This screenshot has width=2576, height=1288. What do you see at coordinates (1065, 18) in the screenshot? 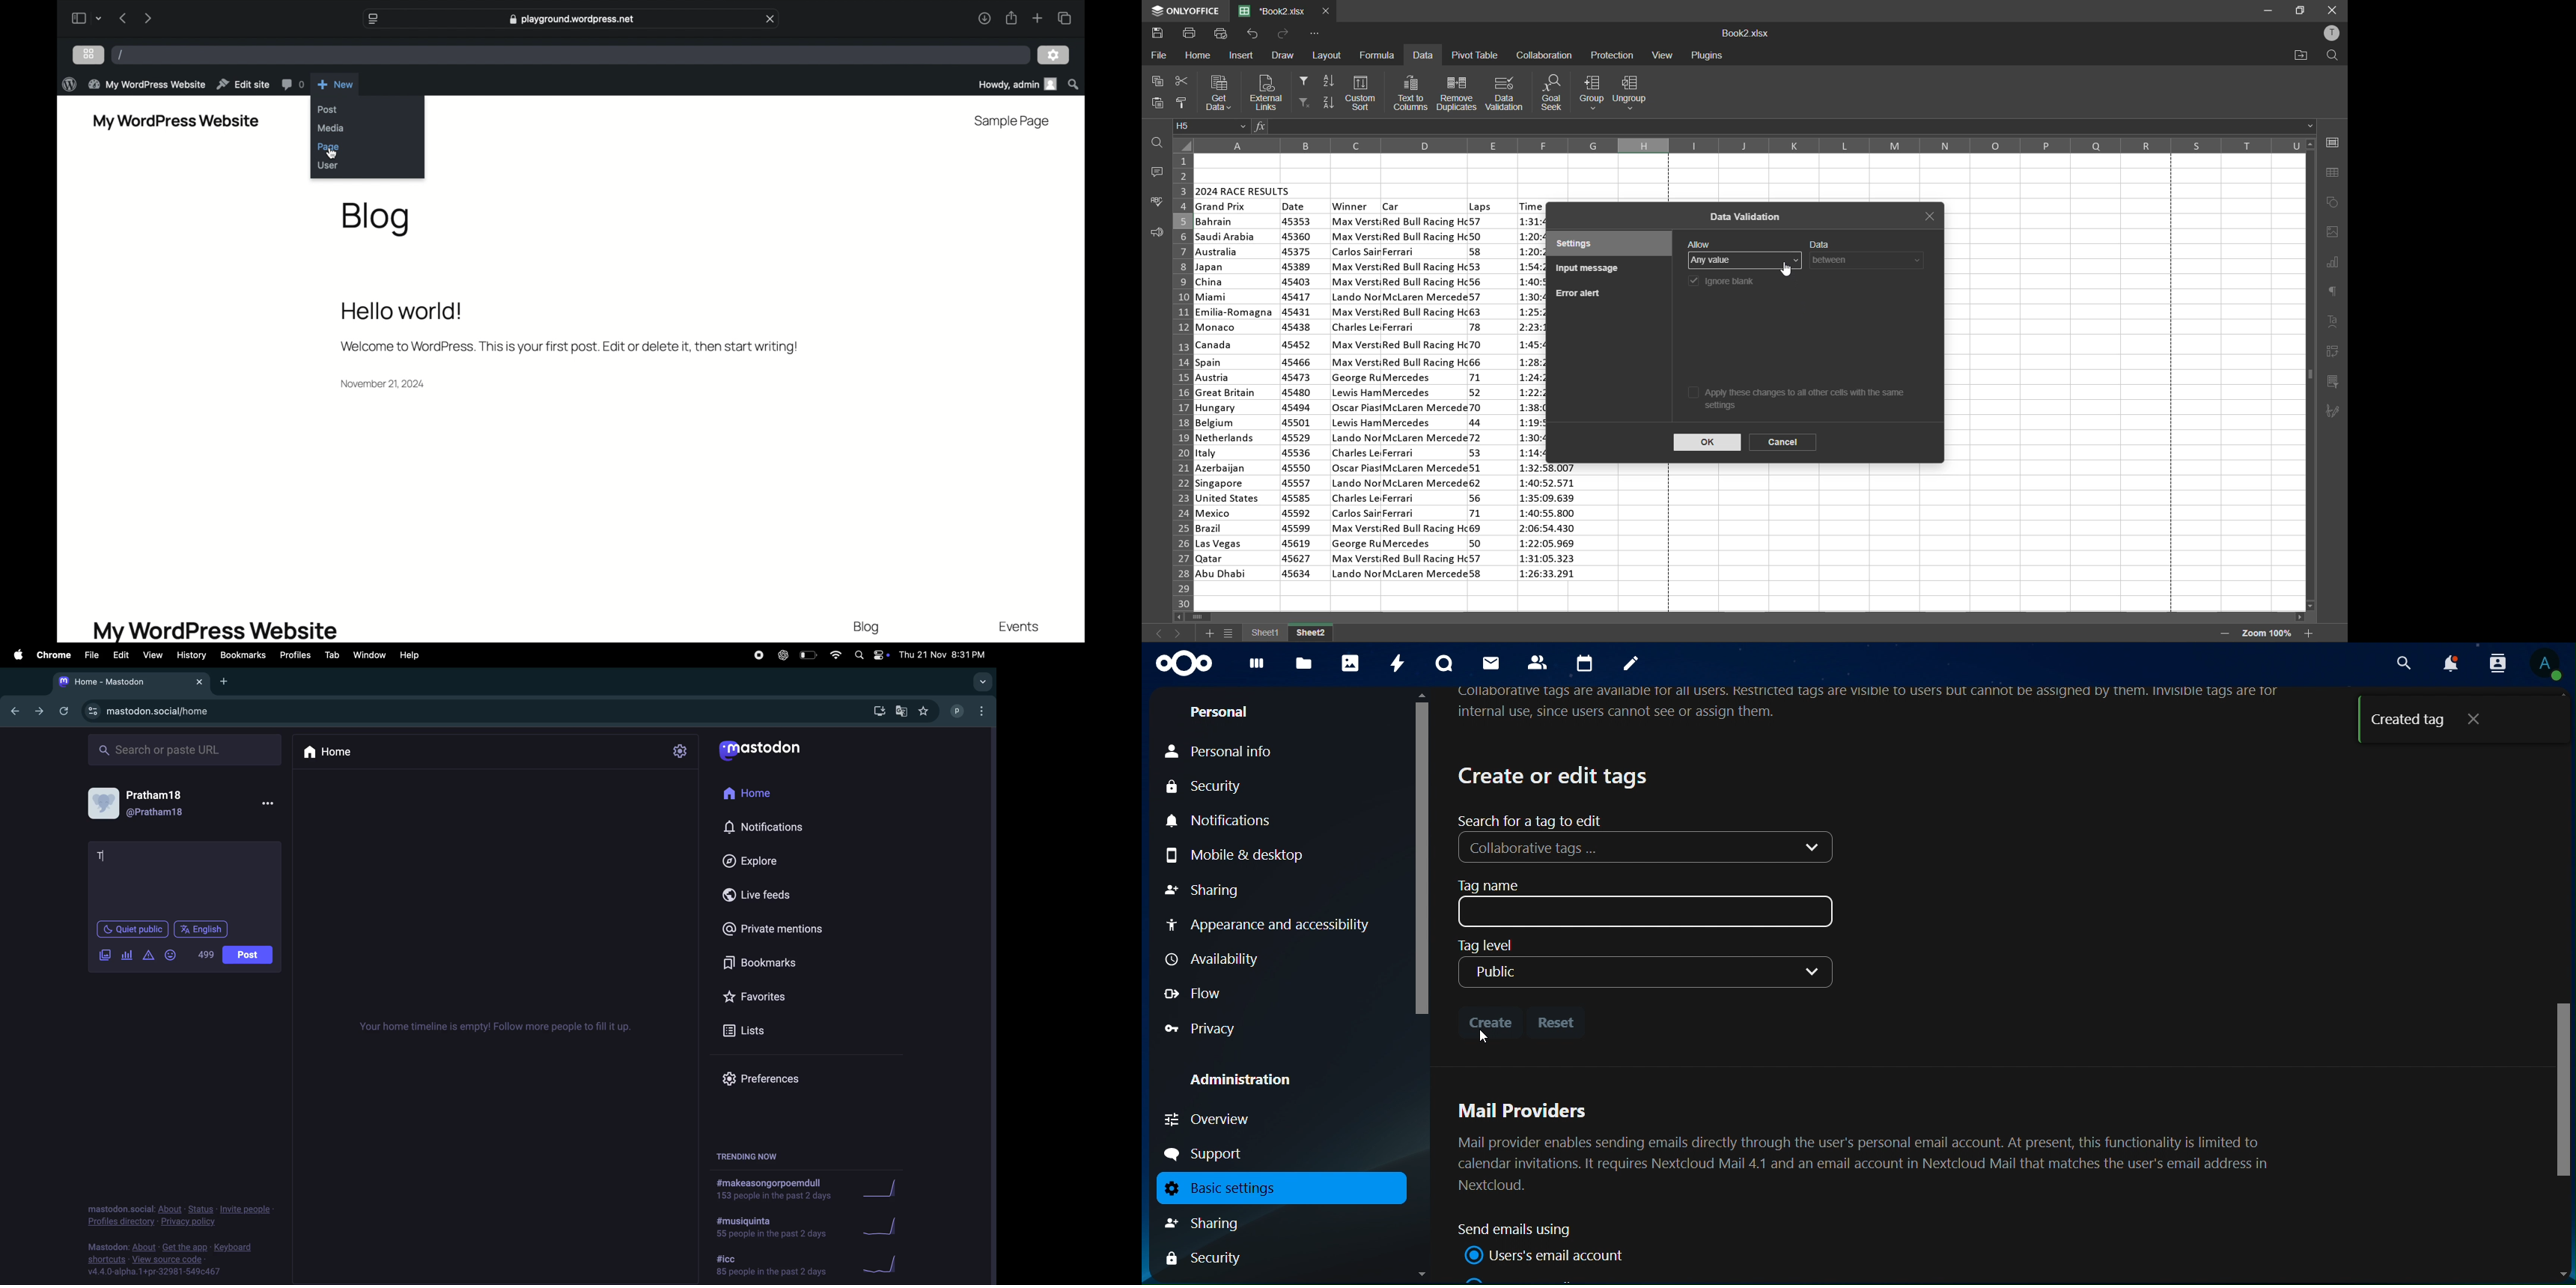
I see `show tab overview` at bounding box center [1065, 18].